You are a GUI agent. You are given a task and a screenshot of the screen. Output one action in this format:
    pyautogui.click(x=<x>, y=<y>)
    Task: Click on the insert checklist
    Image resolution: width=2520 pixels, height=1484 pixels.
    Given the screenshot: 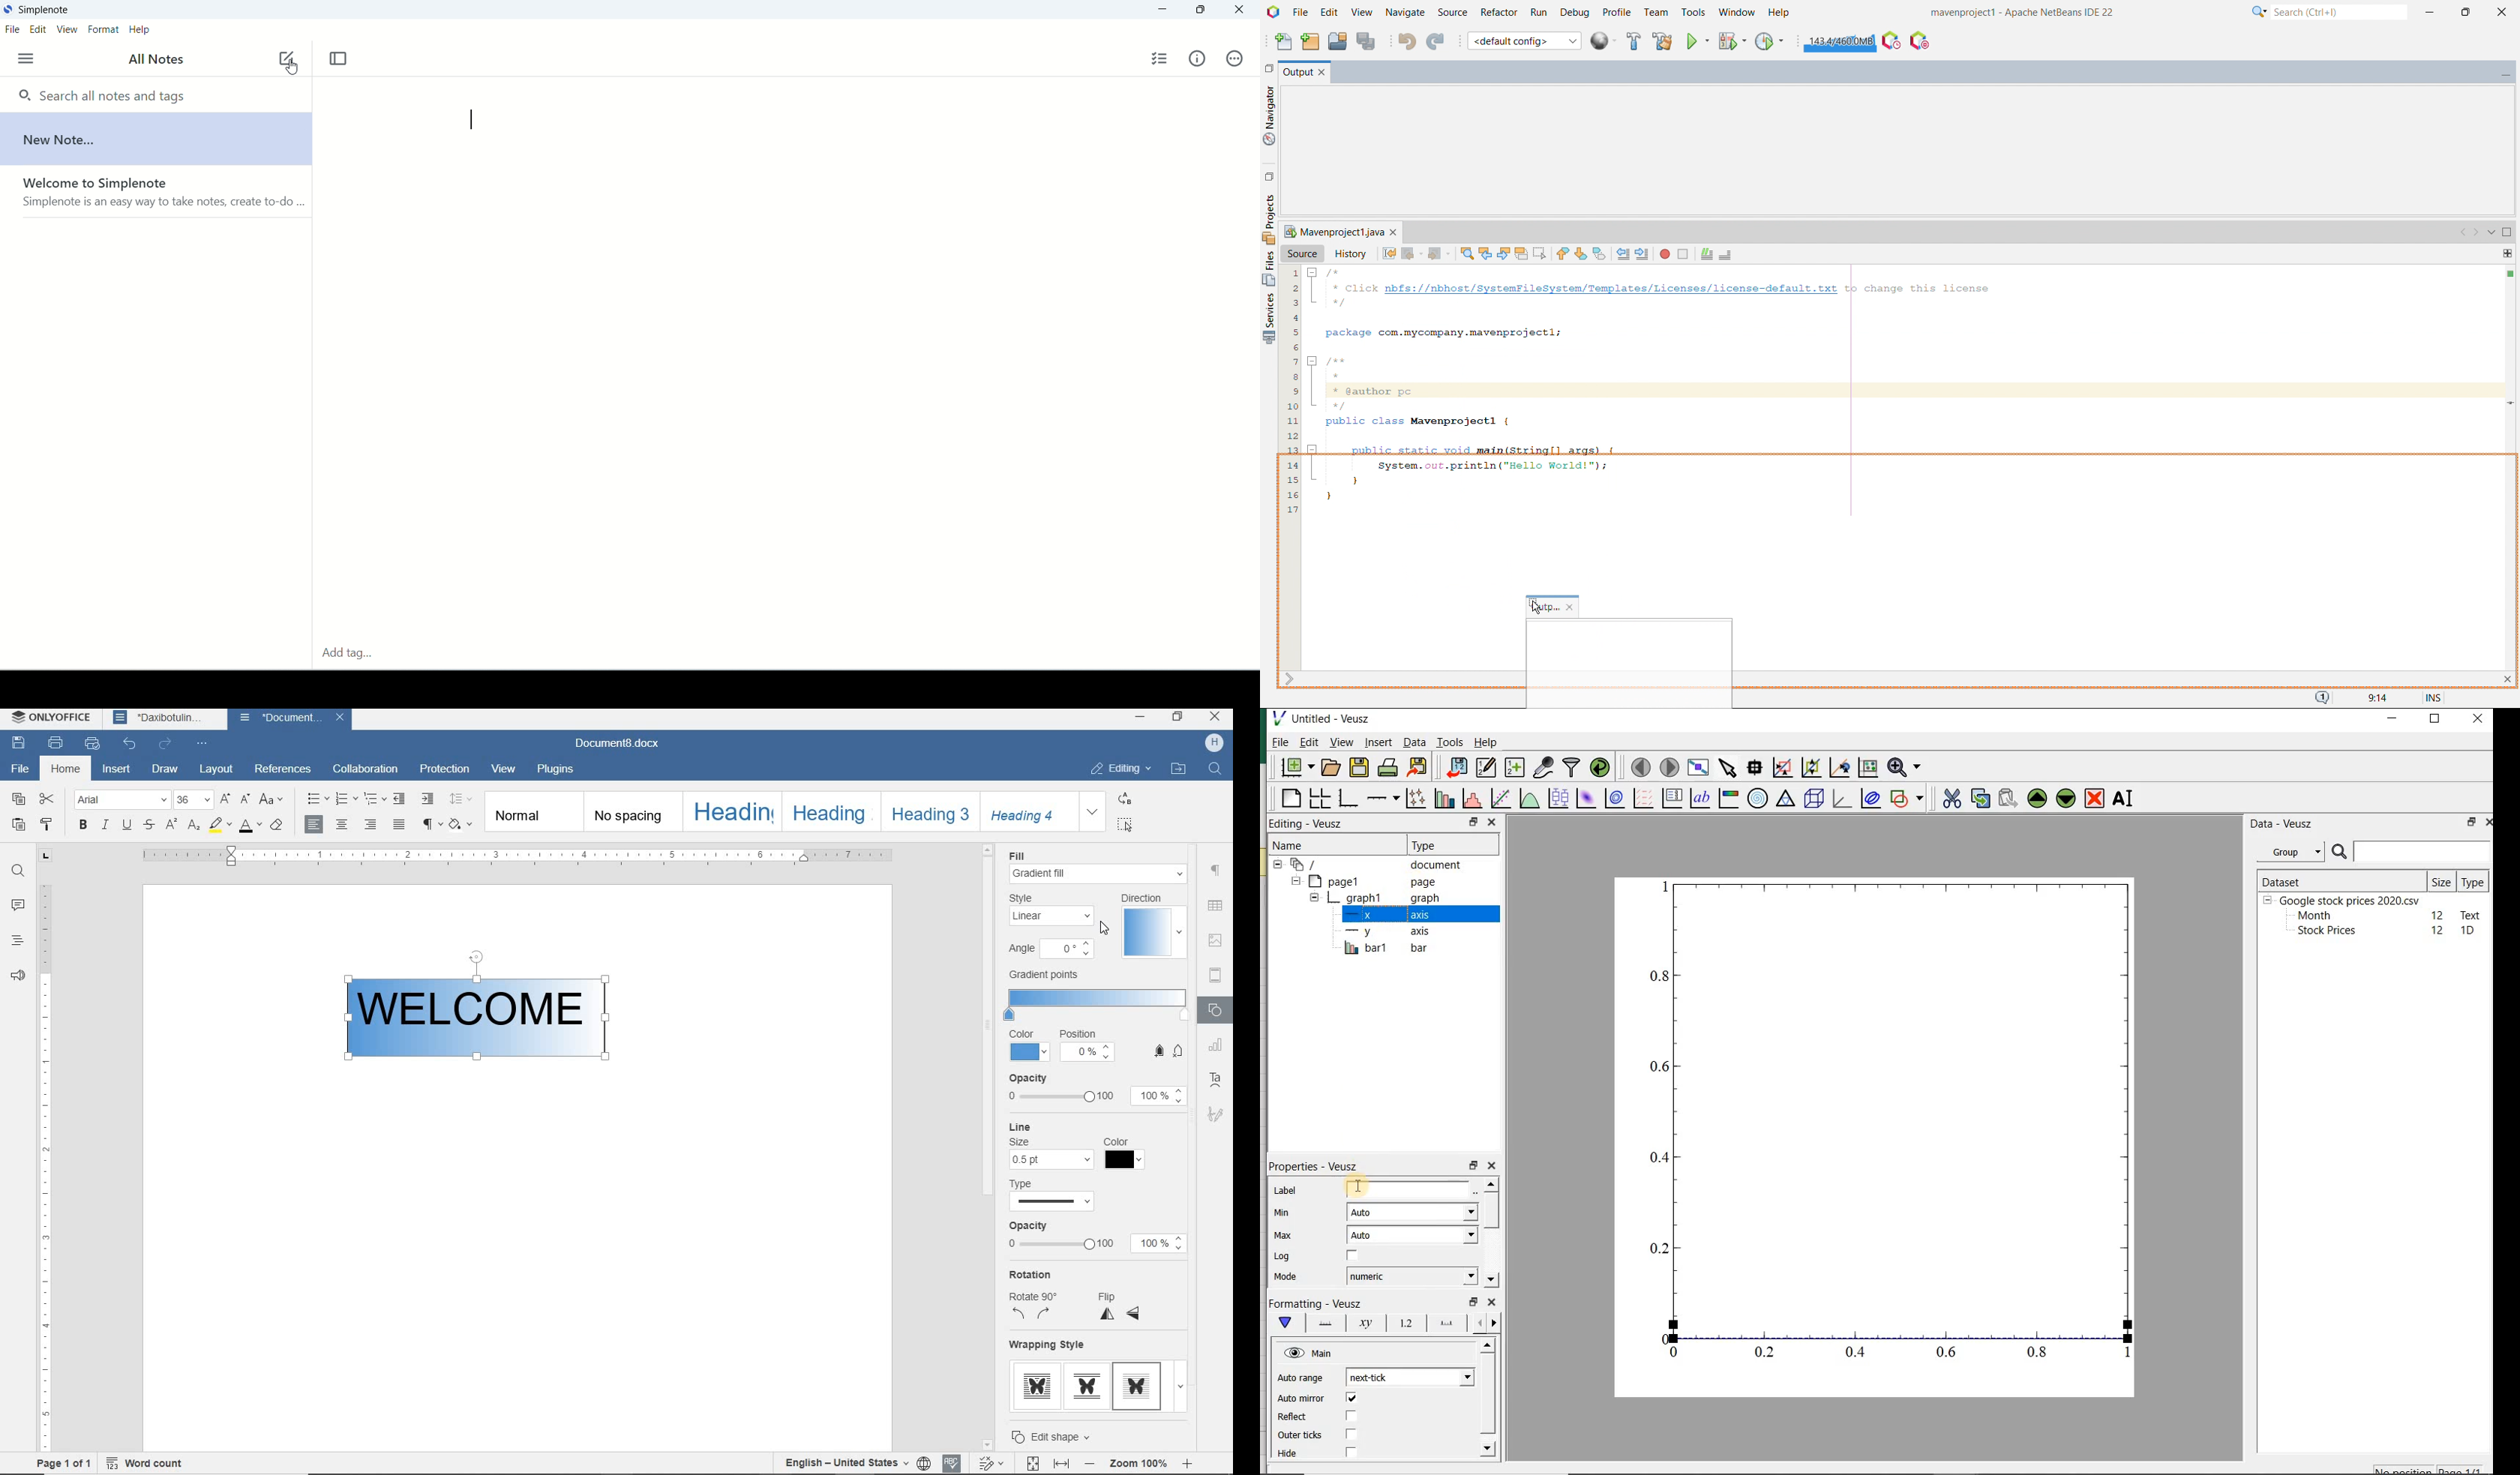 What is the action you would take?
    pyautogui.click(x=1159, y=59)
    